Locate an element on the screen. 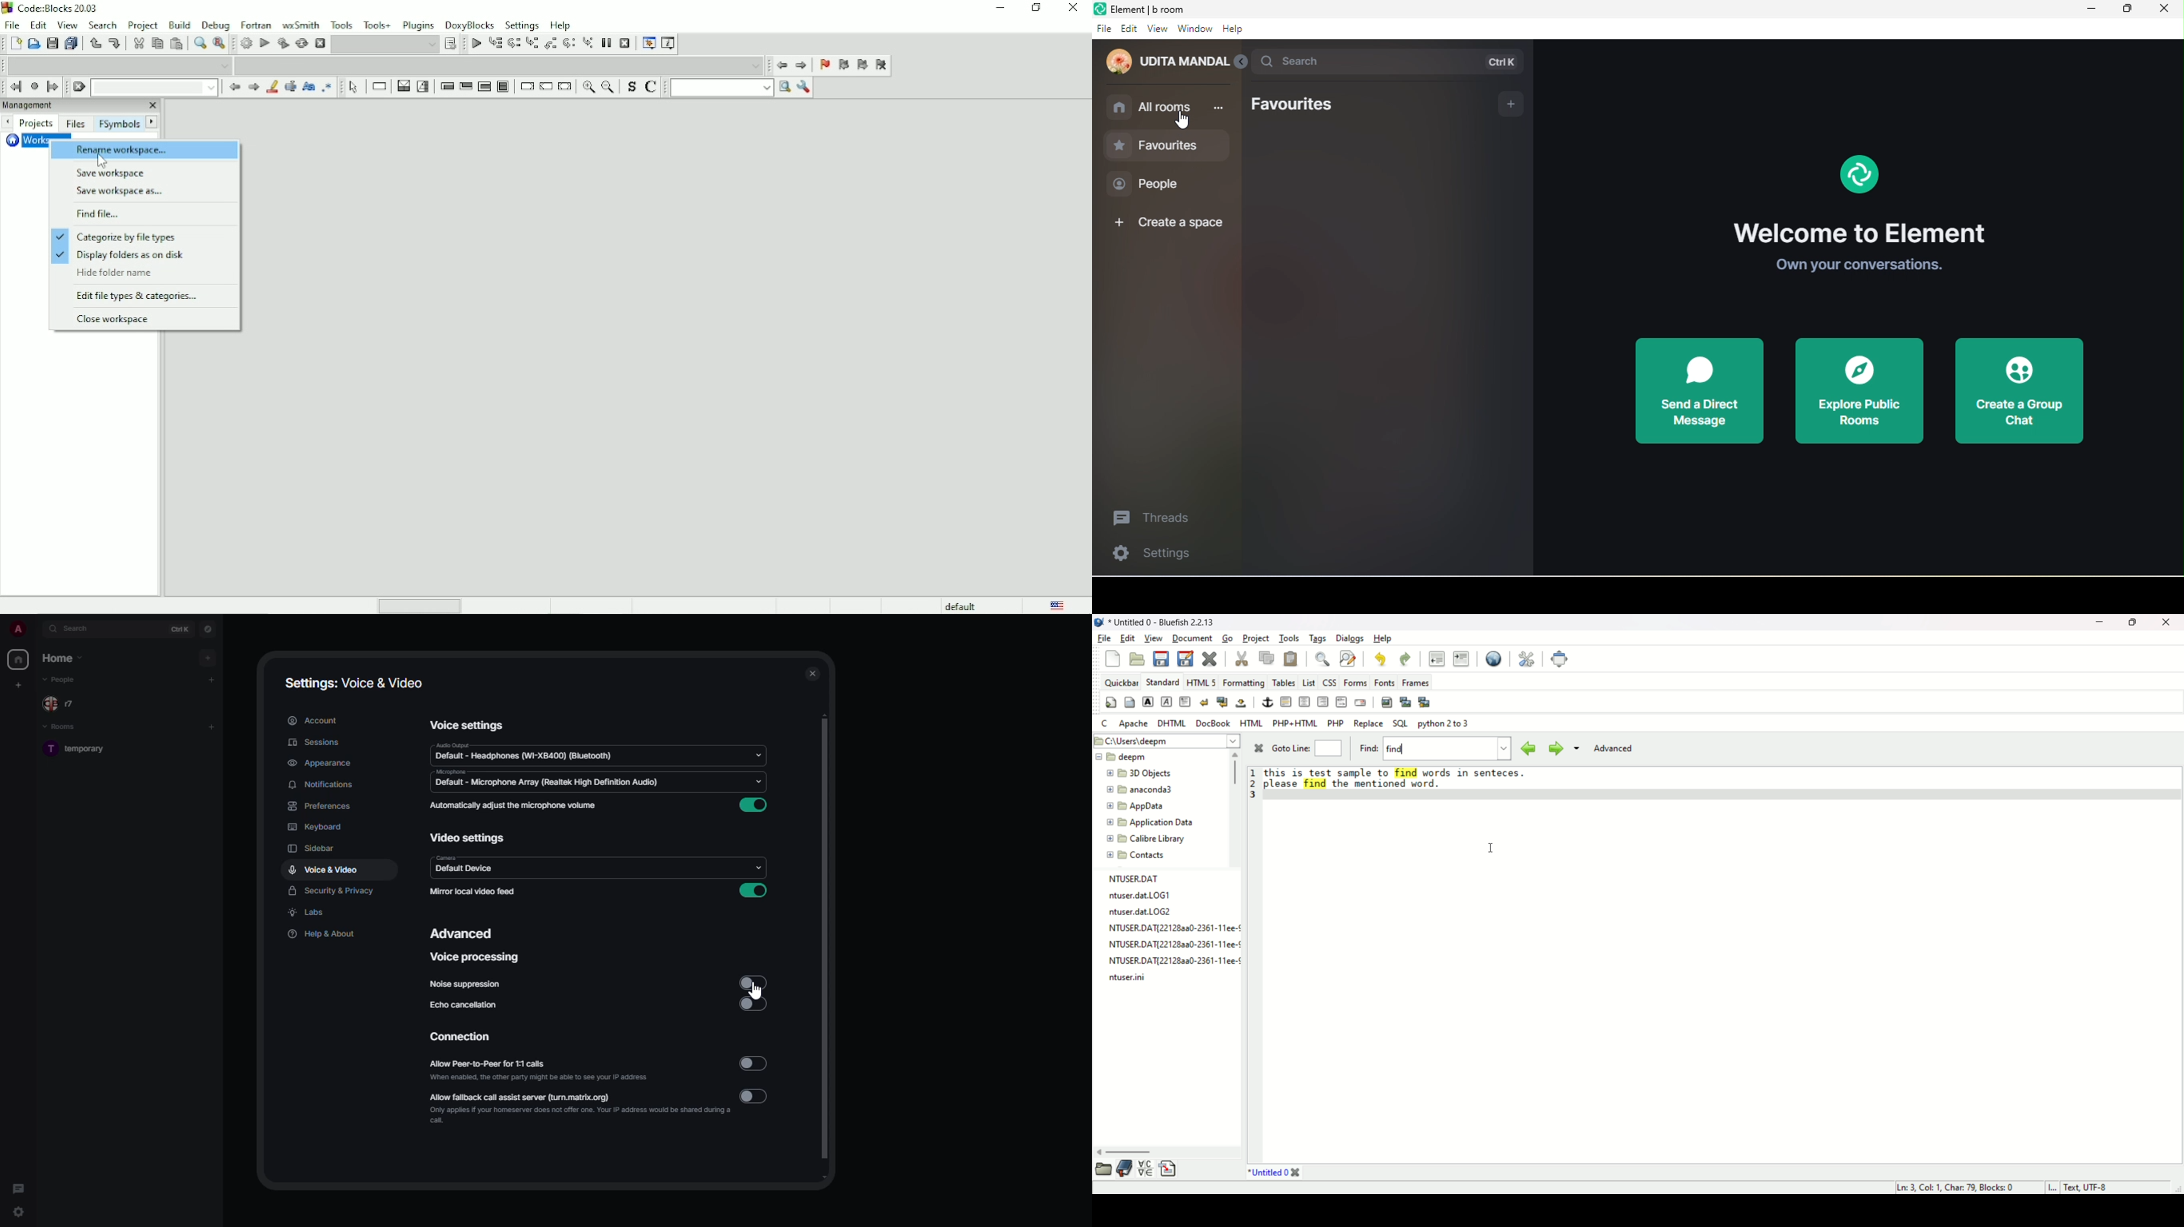 The image size is (2184, 1232). DHTML is located at coordinates (1173, 723).